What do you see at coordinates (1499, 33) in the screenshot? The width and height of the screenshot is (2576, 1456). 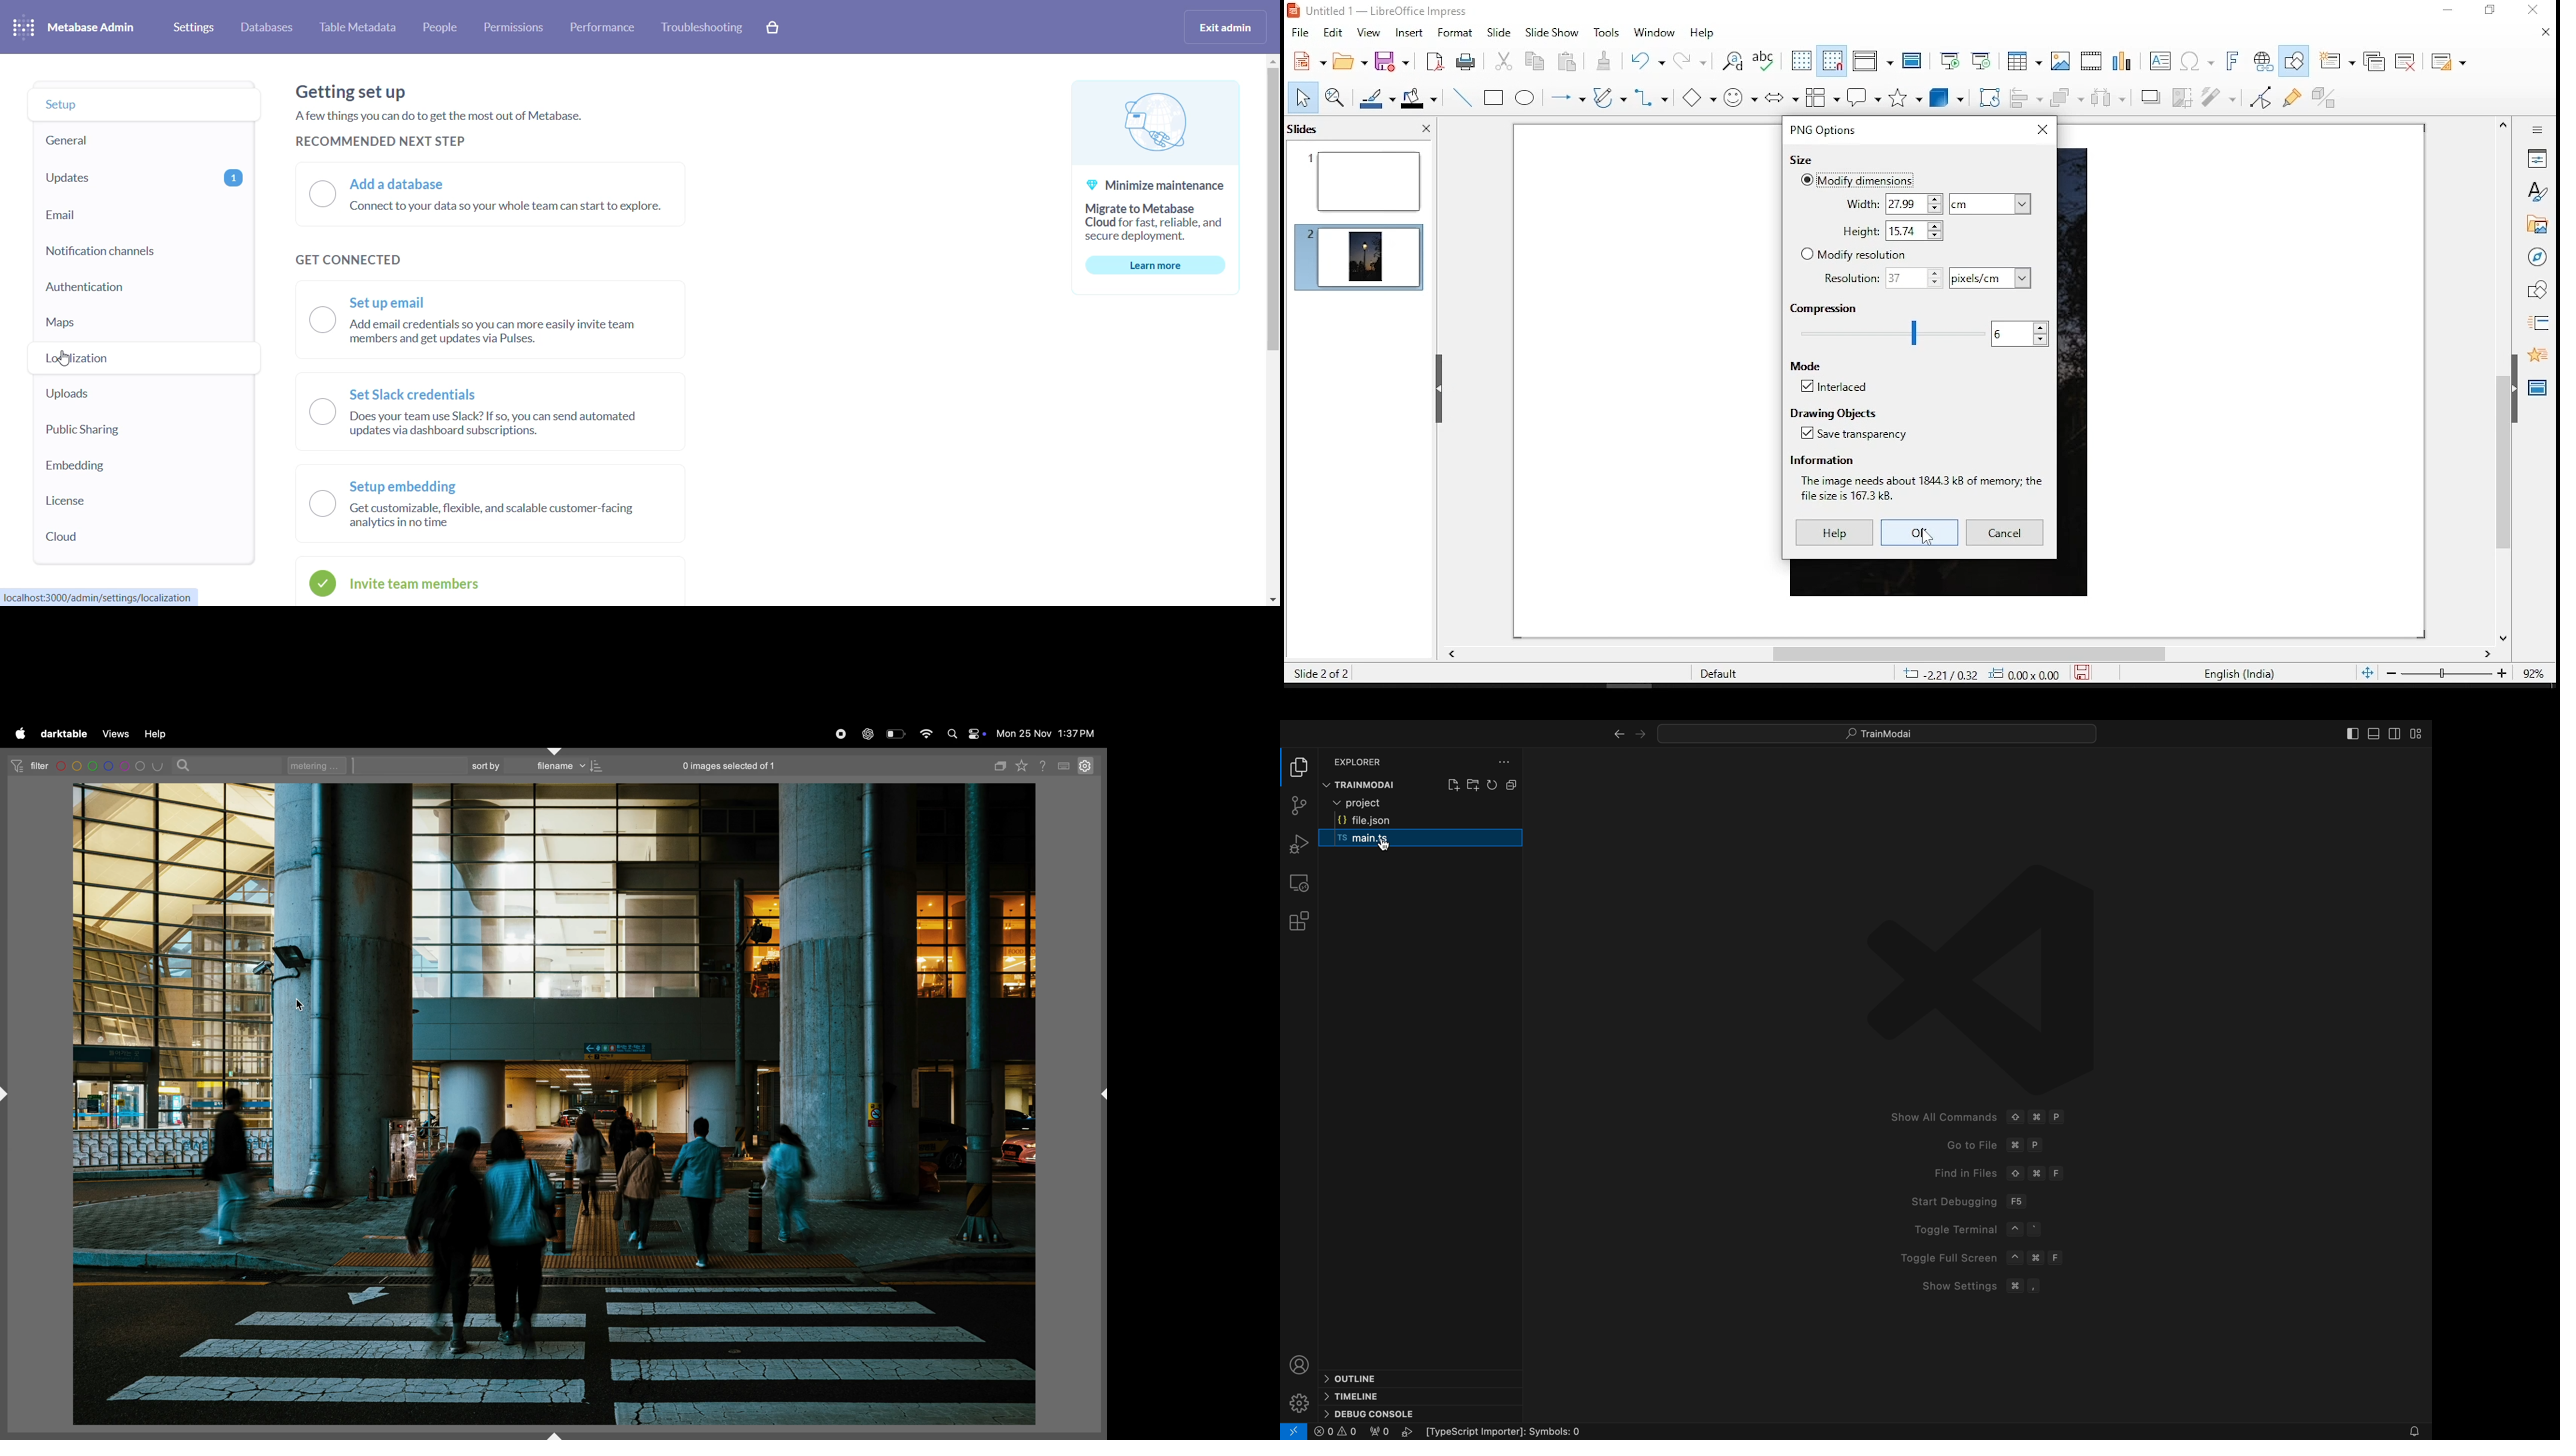 I see `slide` at bounding box center [1499, 33].